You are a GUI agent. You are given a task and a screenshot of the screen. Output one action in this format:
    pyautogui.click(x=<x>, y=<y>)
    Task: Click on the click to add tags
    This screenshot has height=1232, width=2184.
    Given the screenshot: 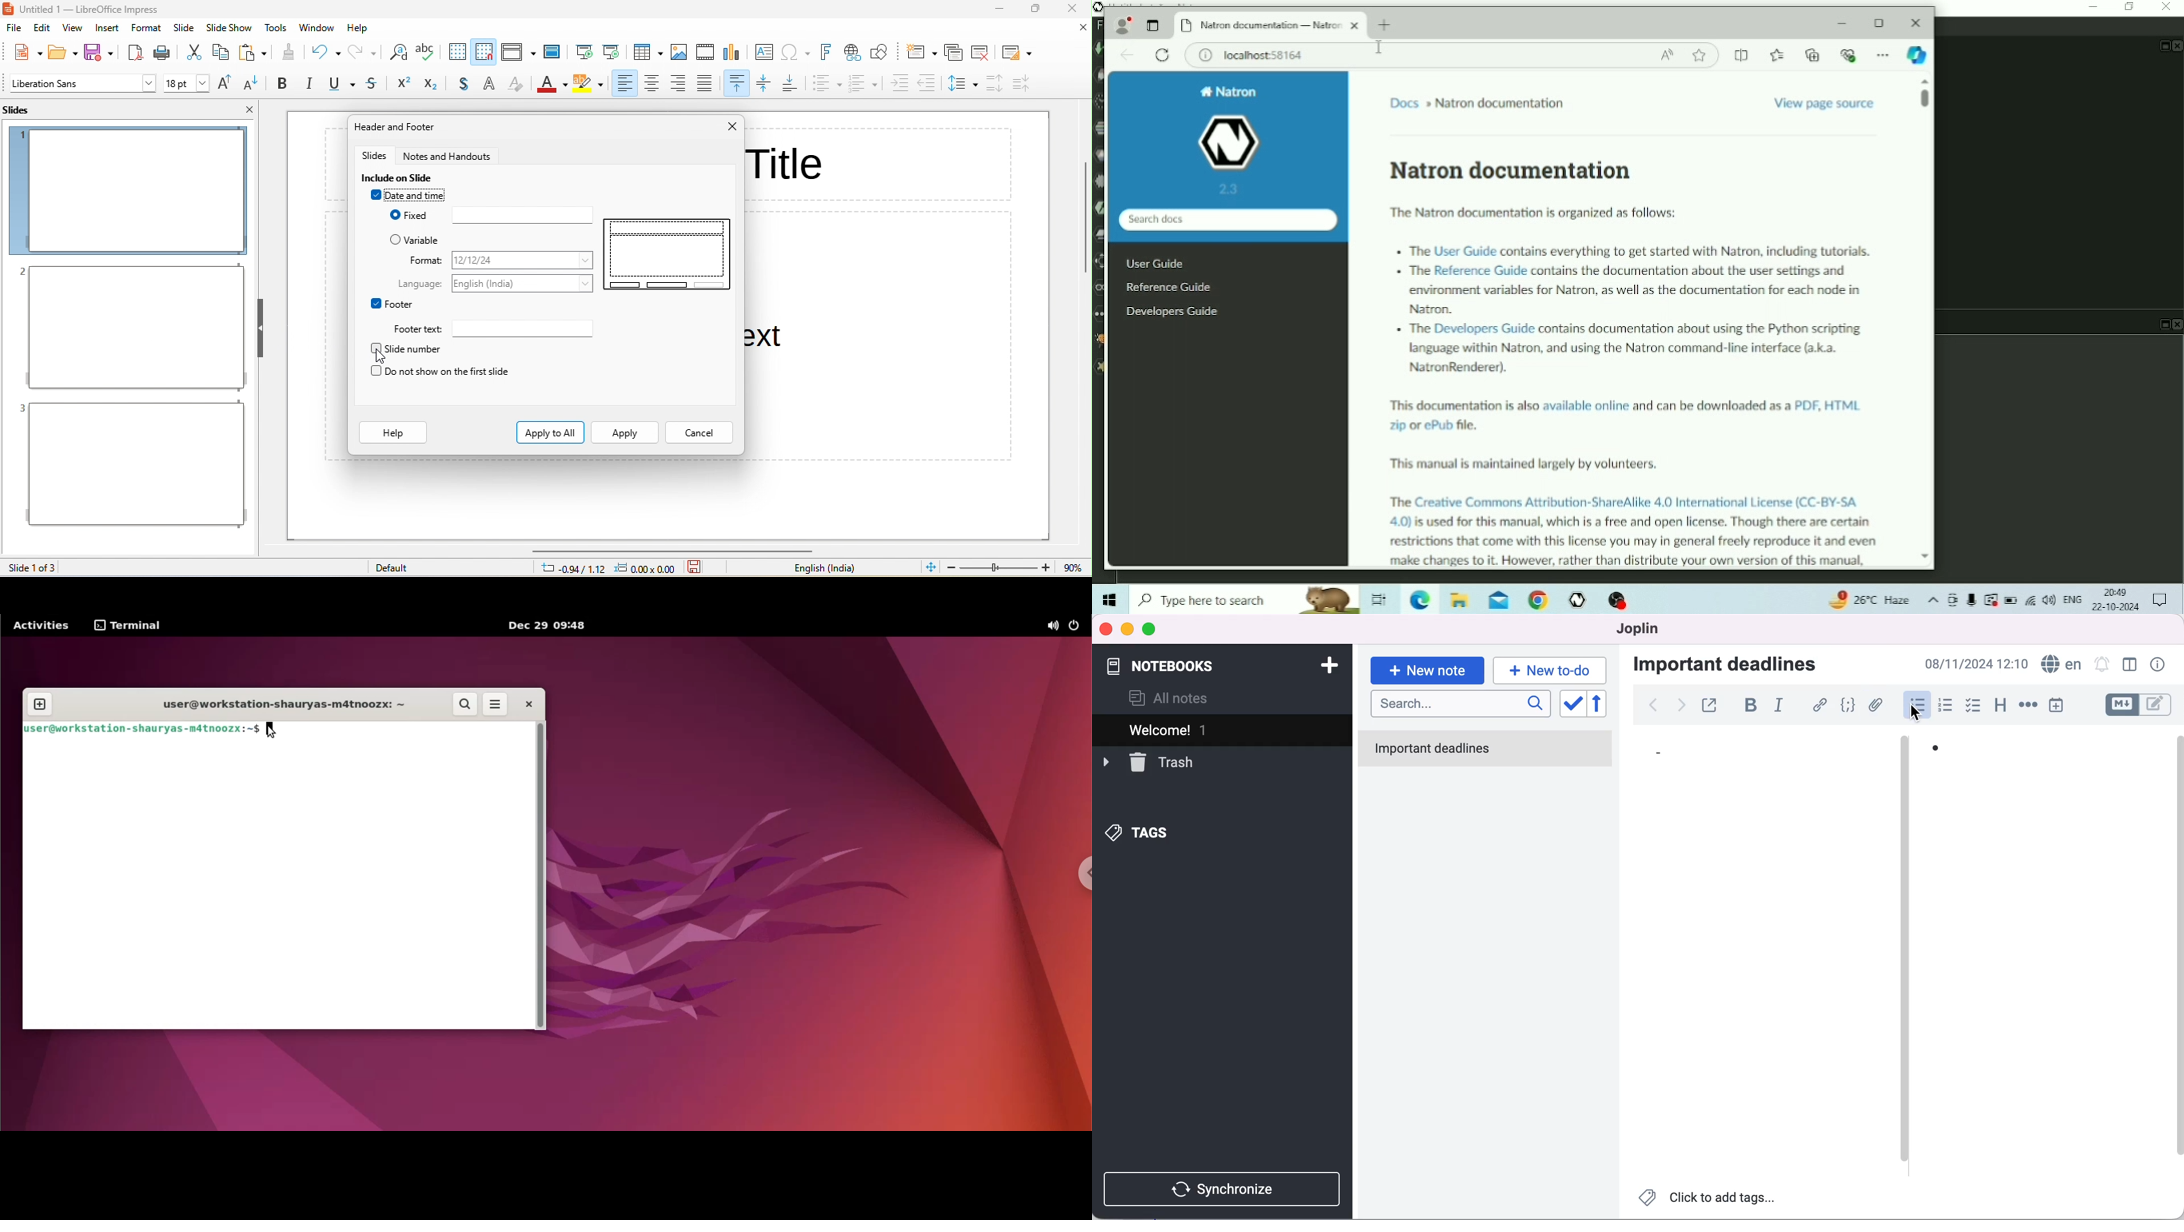 What is the action you would take?
    pyautogui.click(x=1711, y=1199)
    